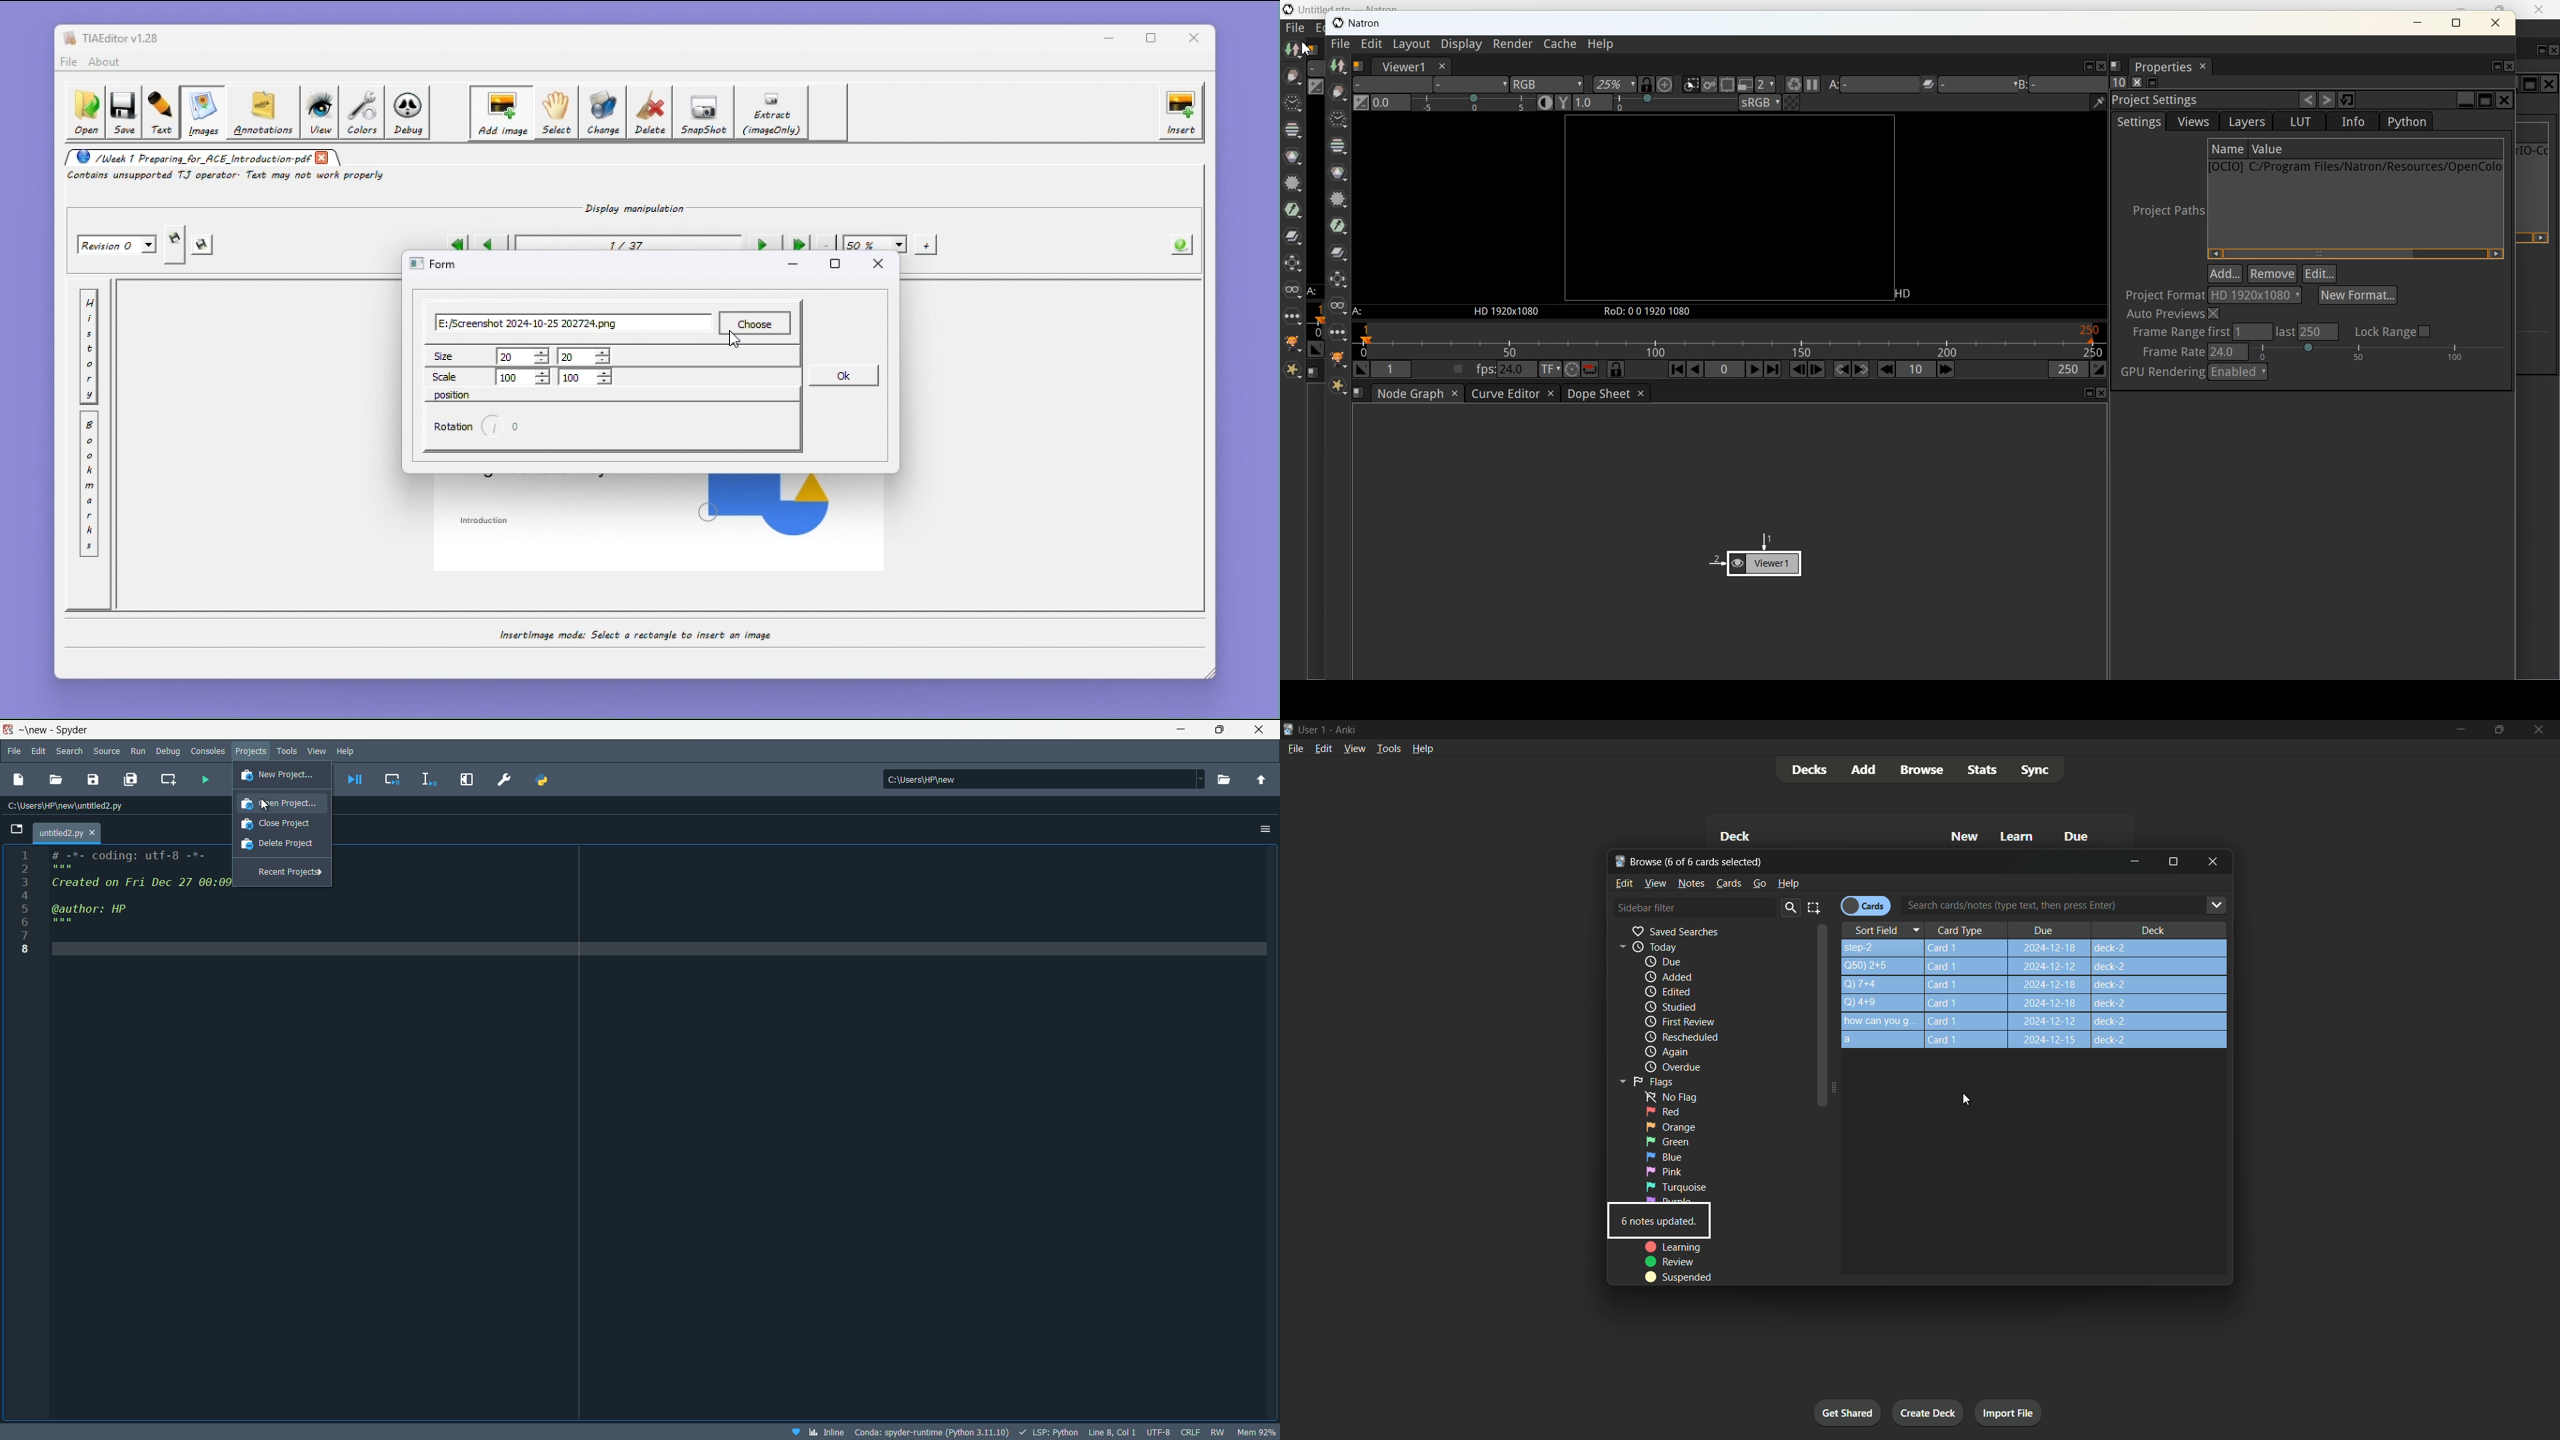  I want to click on Sync, so click(2035, 770).